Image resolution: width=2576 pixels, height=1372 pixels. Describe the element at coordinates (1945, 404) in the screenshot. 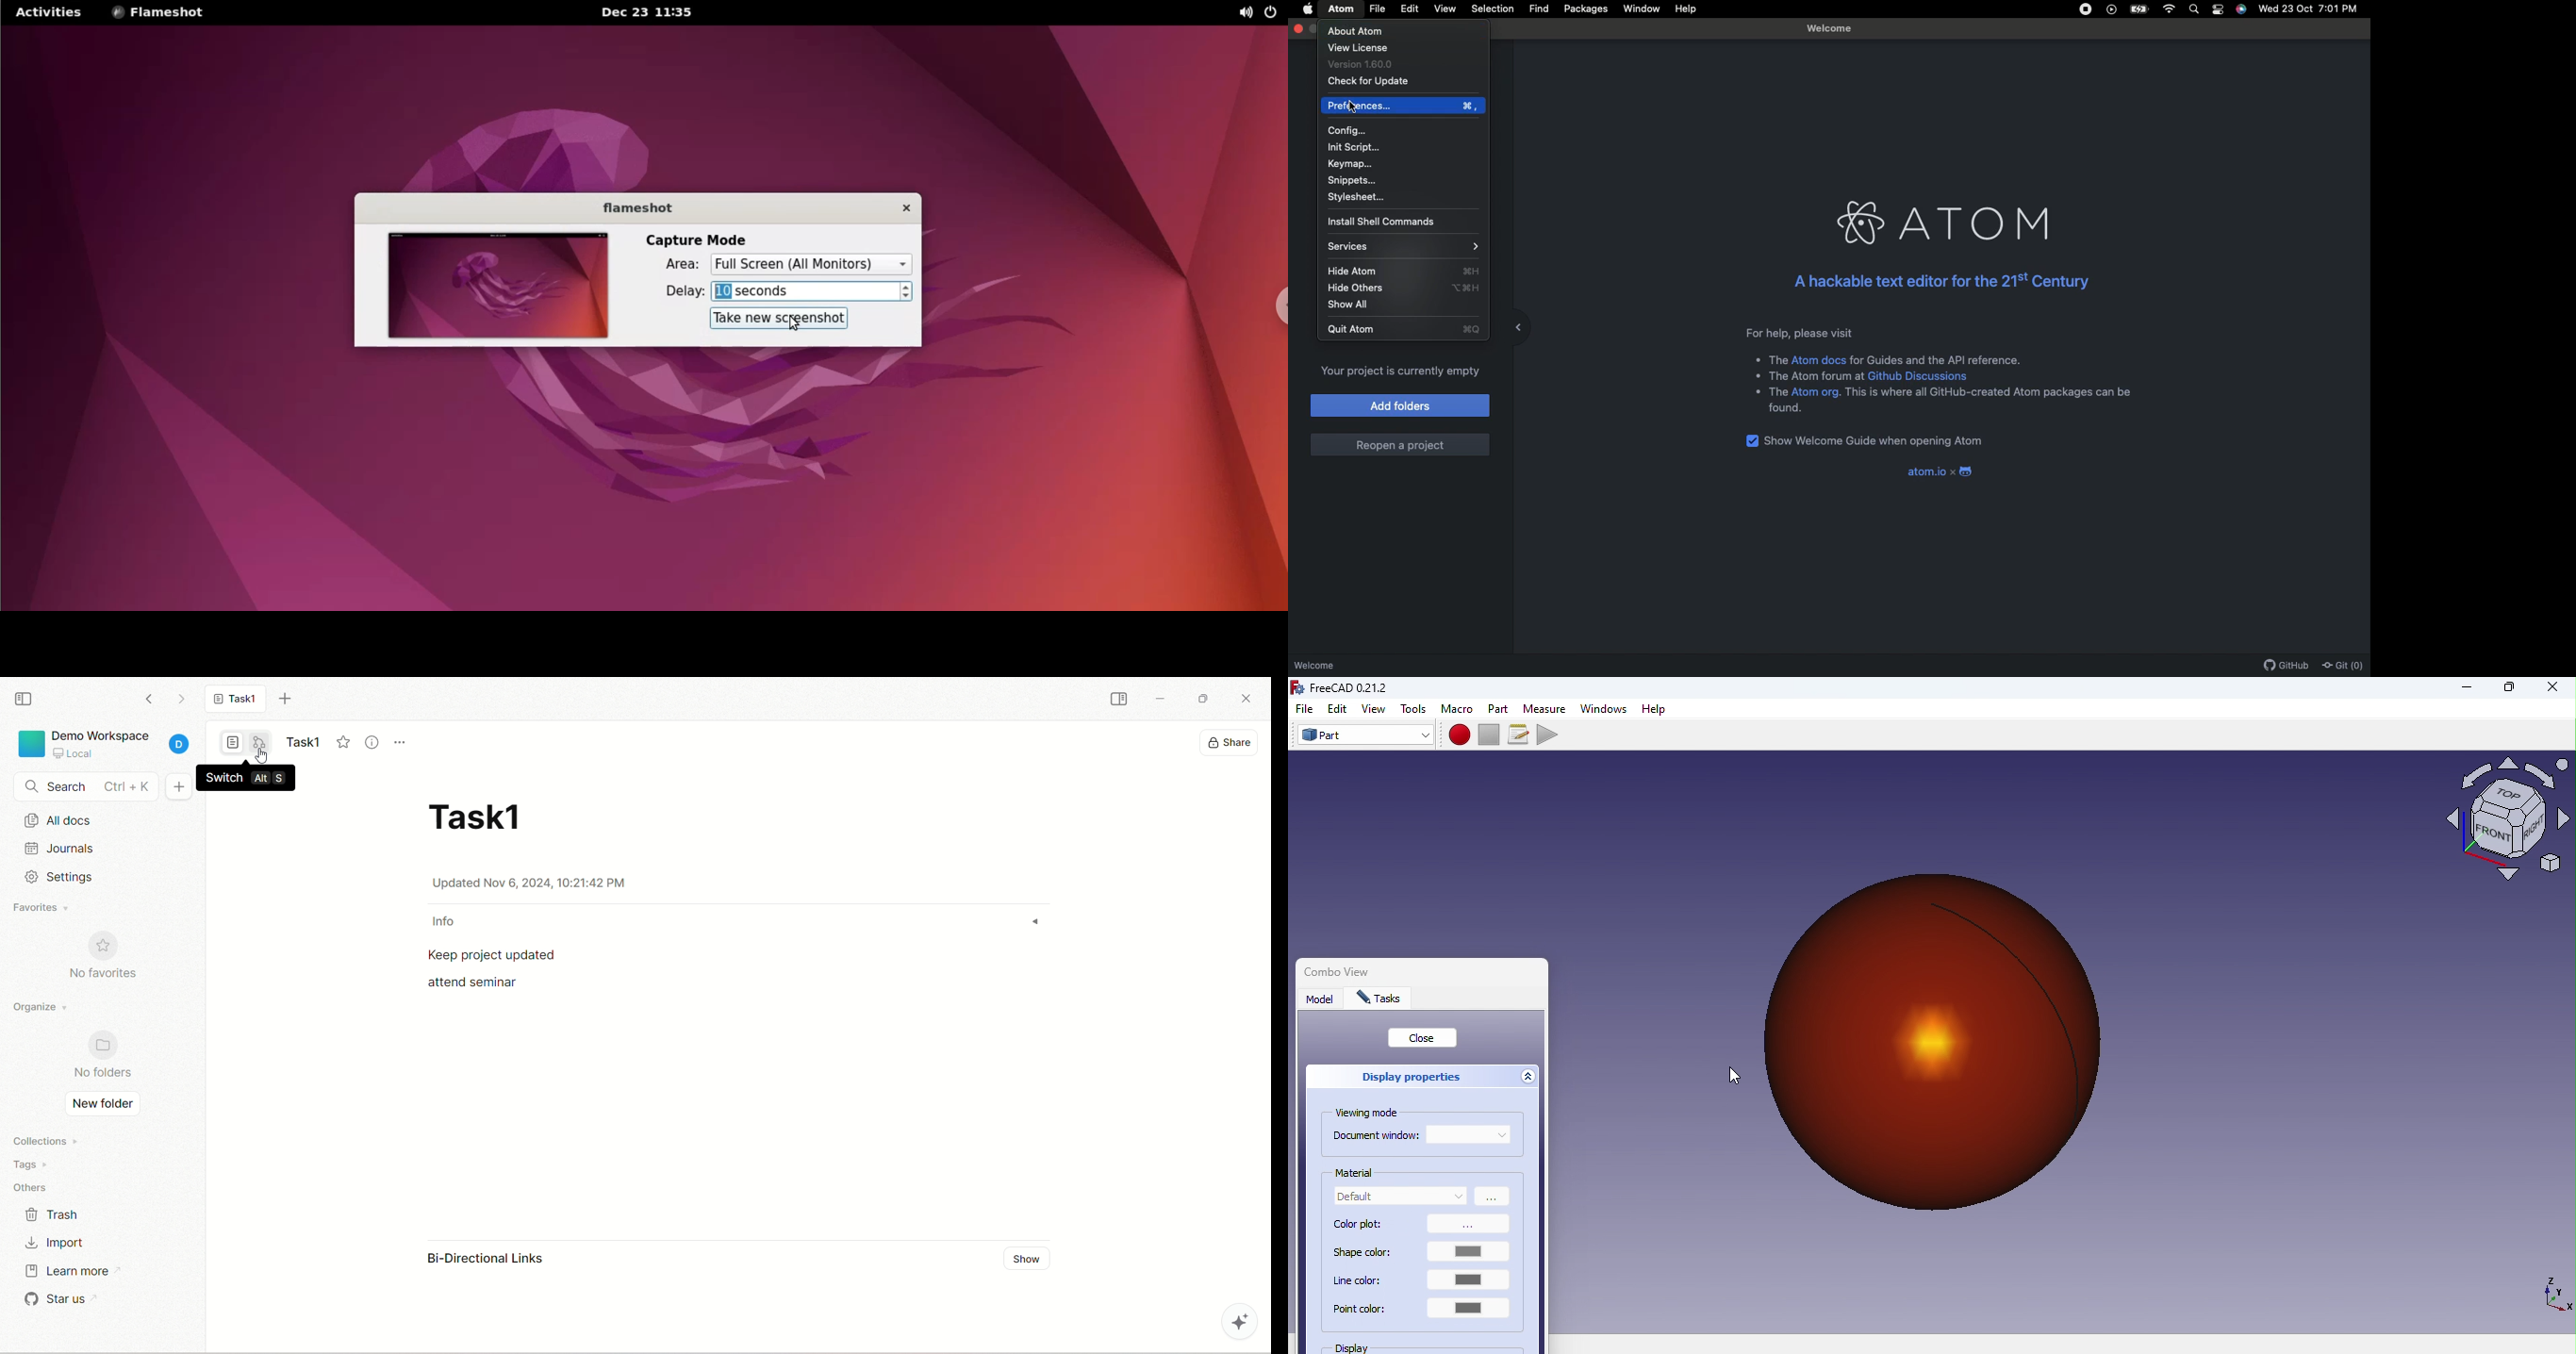

I see `+ The Atom org. This is where all GitHub-created Atom packages can be
found.` at that location.